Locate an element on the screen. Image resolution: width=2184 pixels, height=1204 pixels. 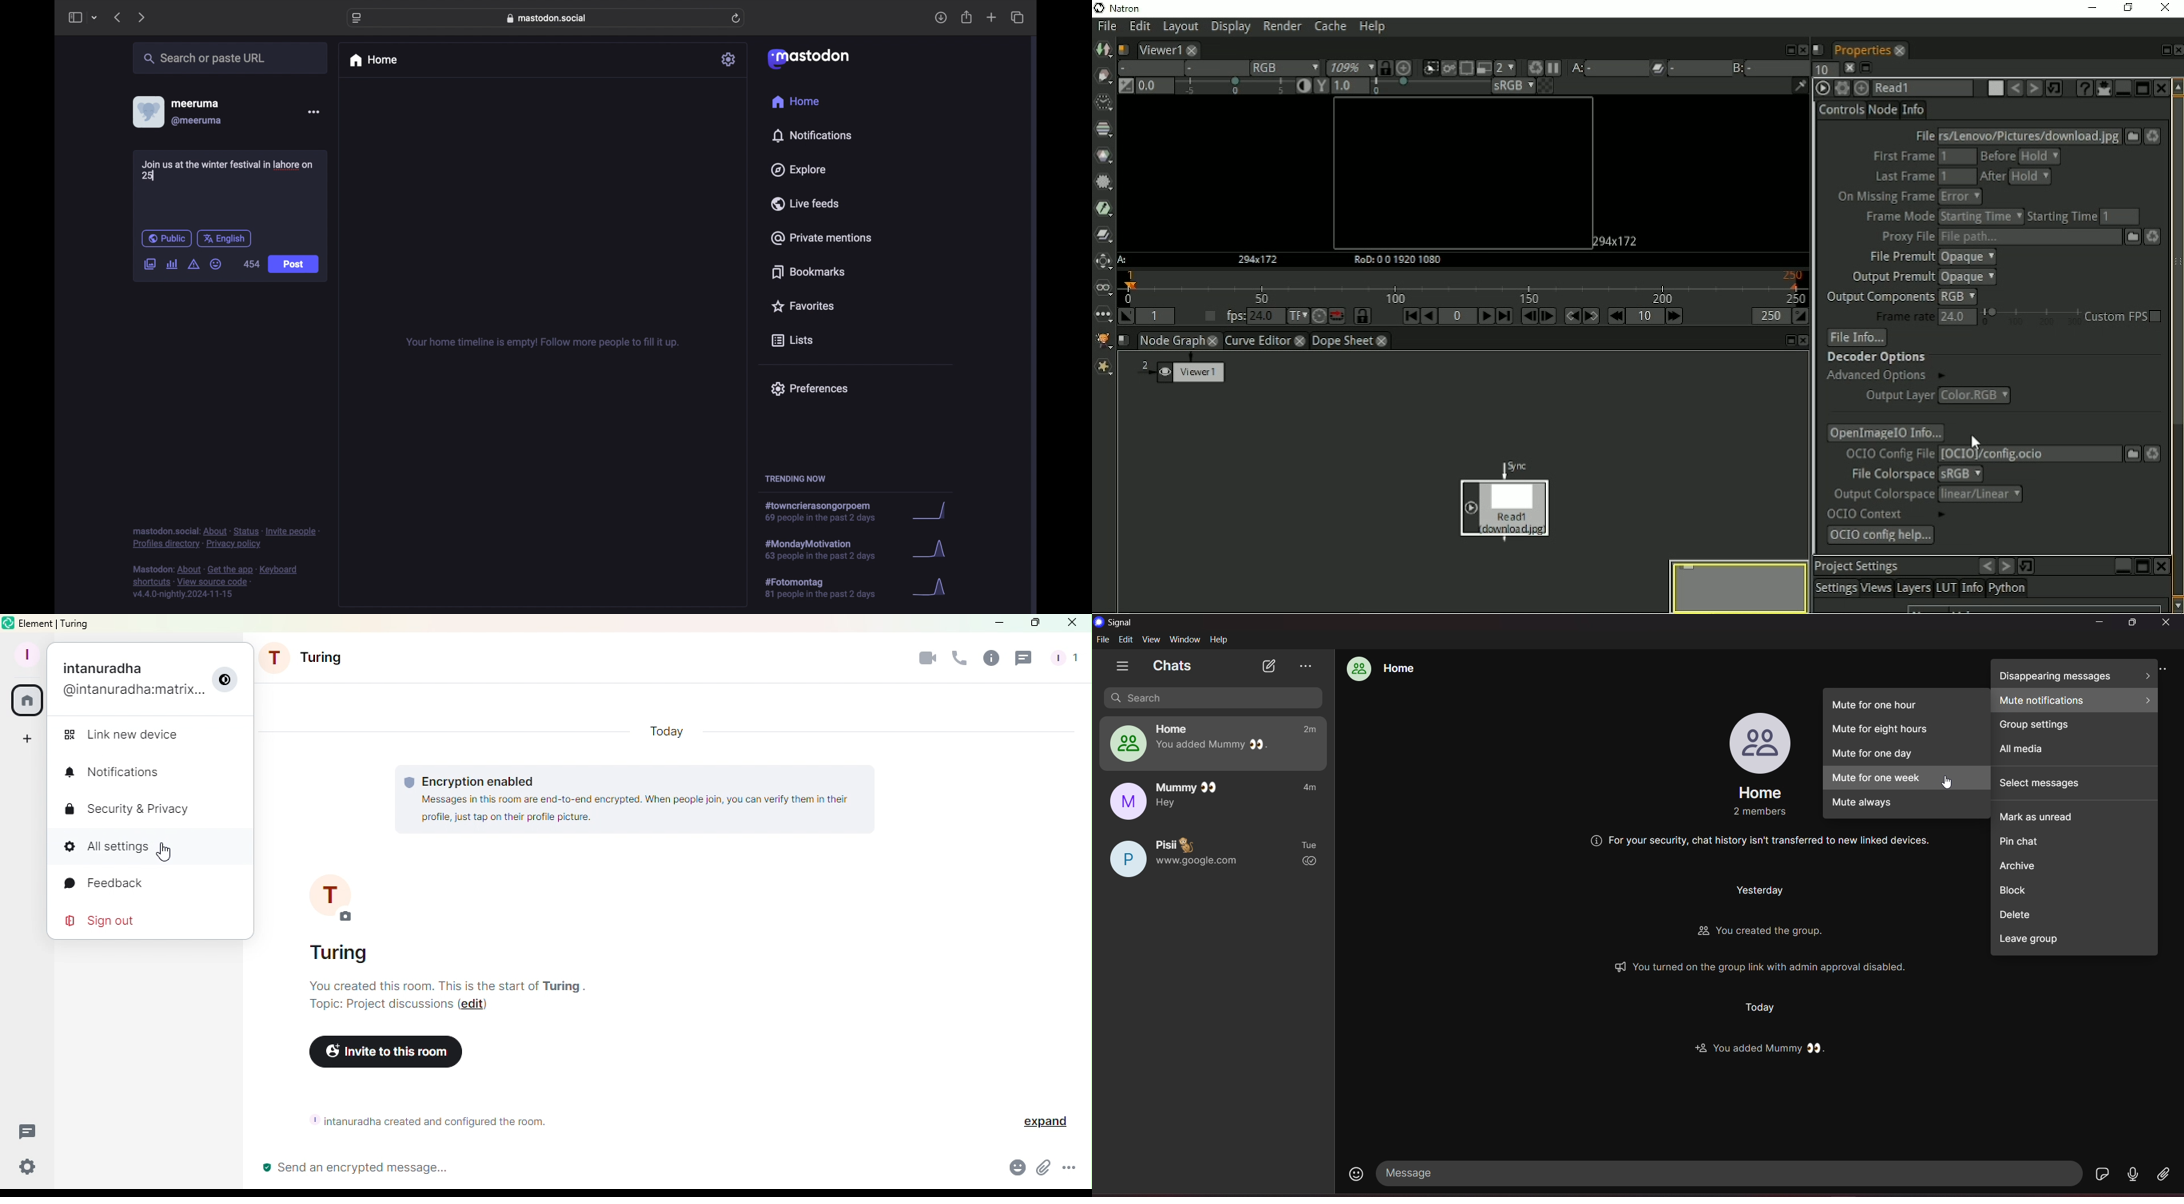
Element icon is located at coordinates (9, 623).